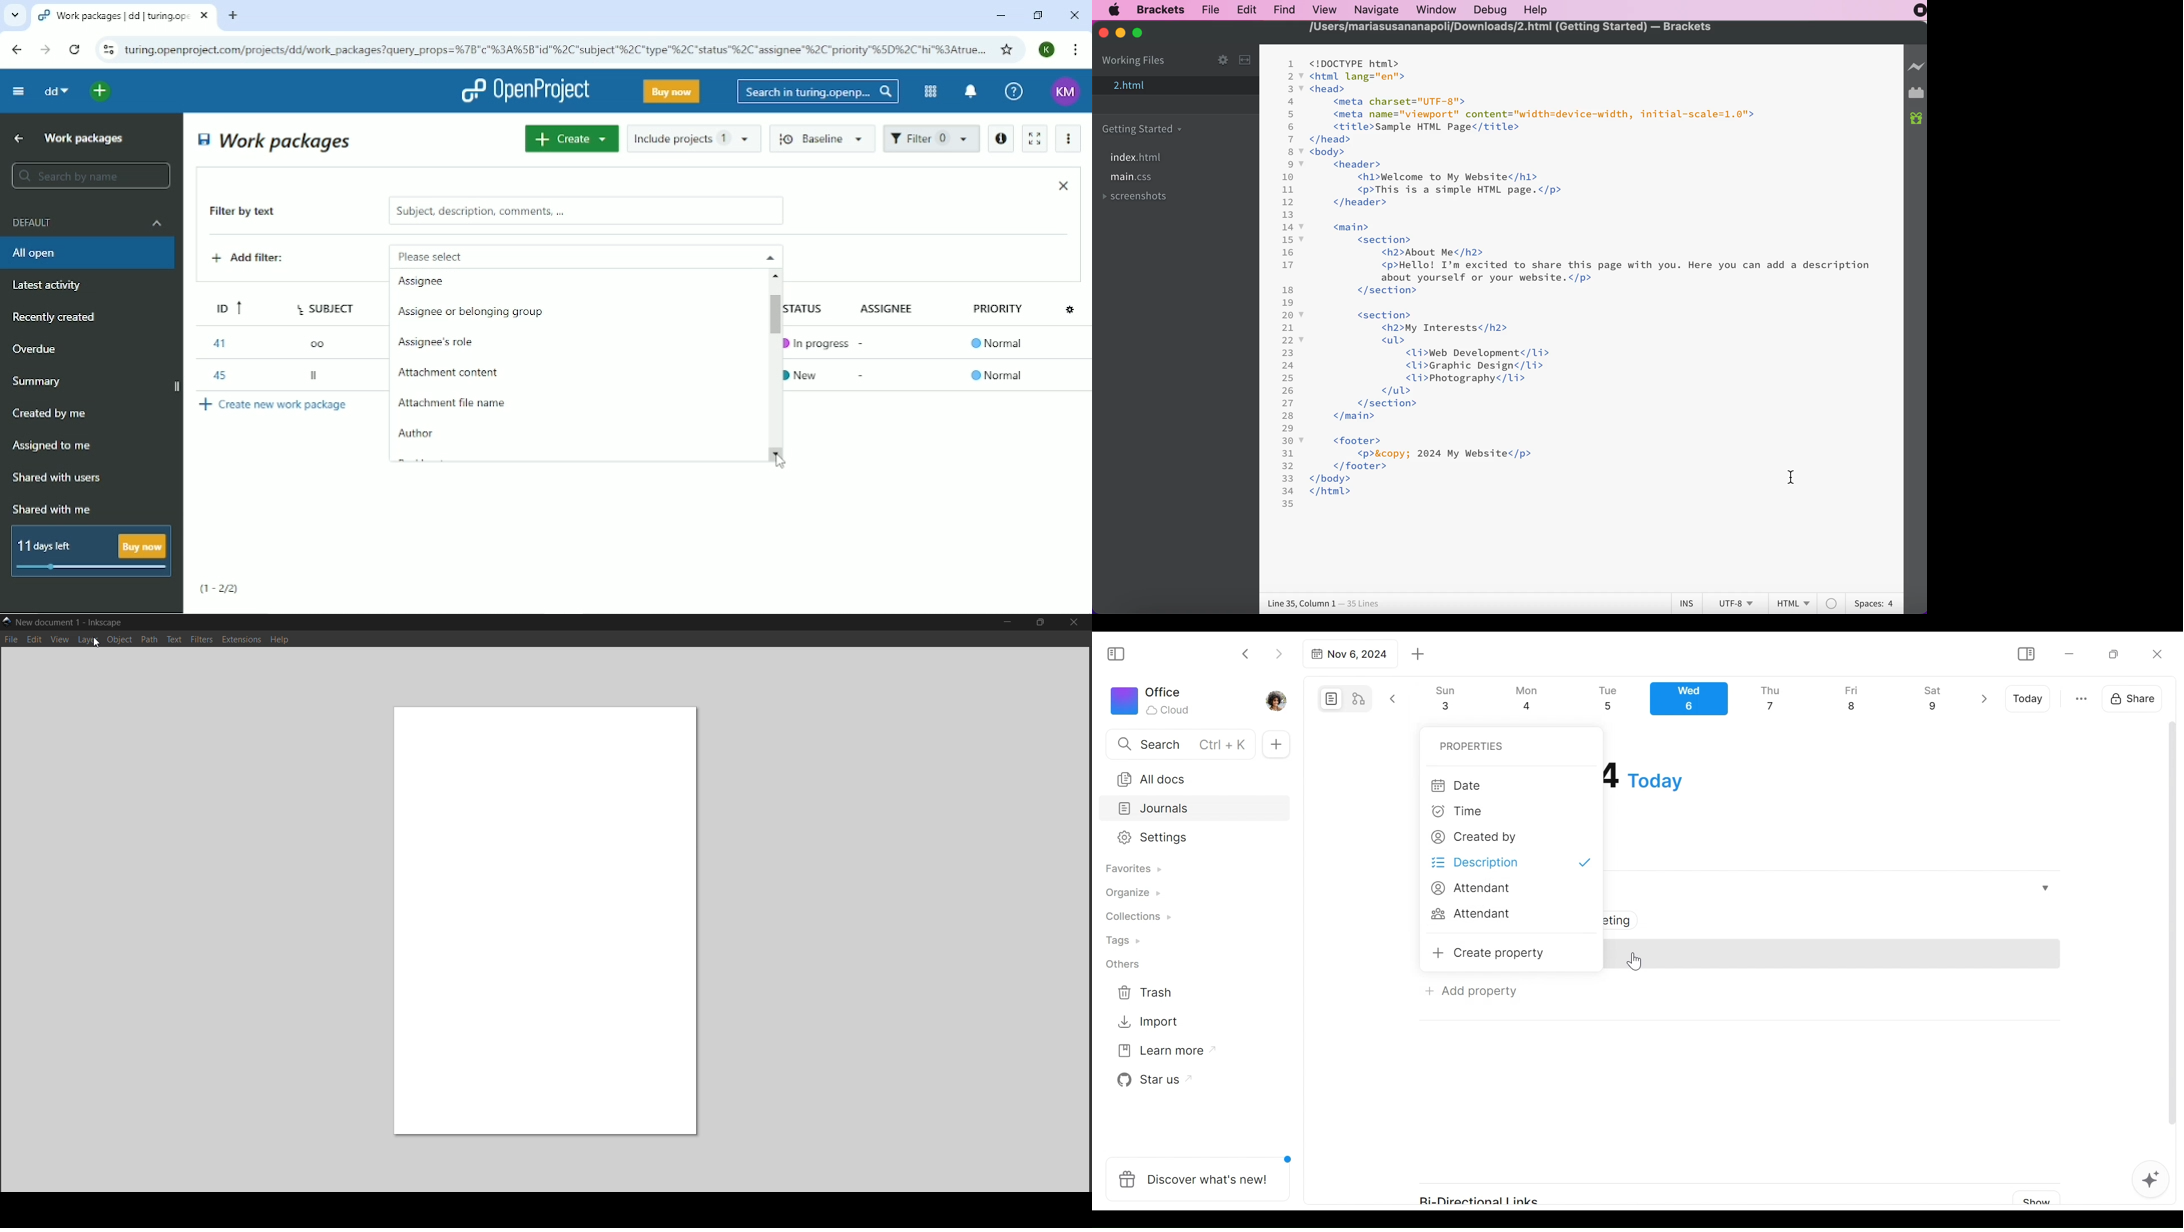 This screenshot has height=1232, width=2184. Describe the element at coordinates (1832, 602) in the screenshot. I see `color` at that location.